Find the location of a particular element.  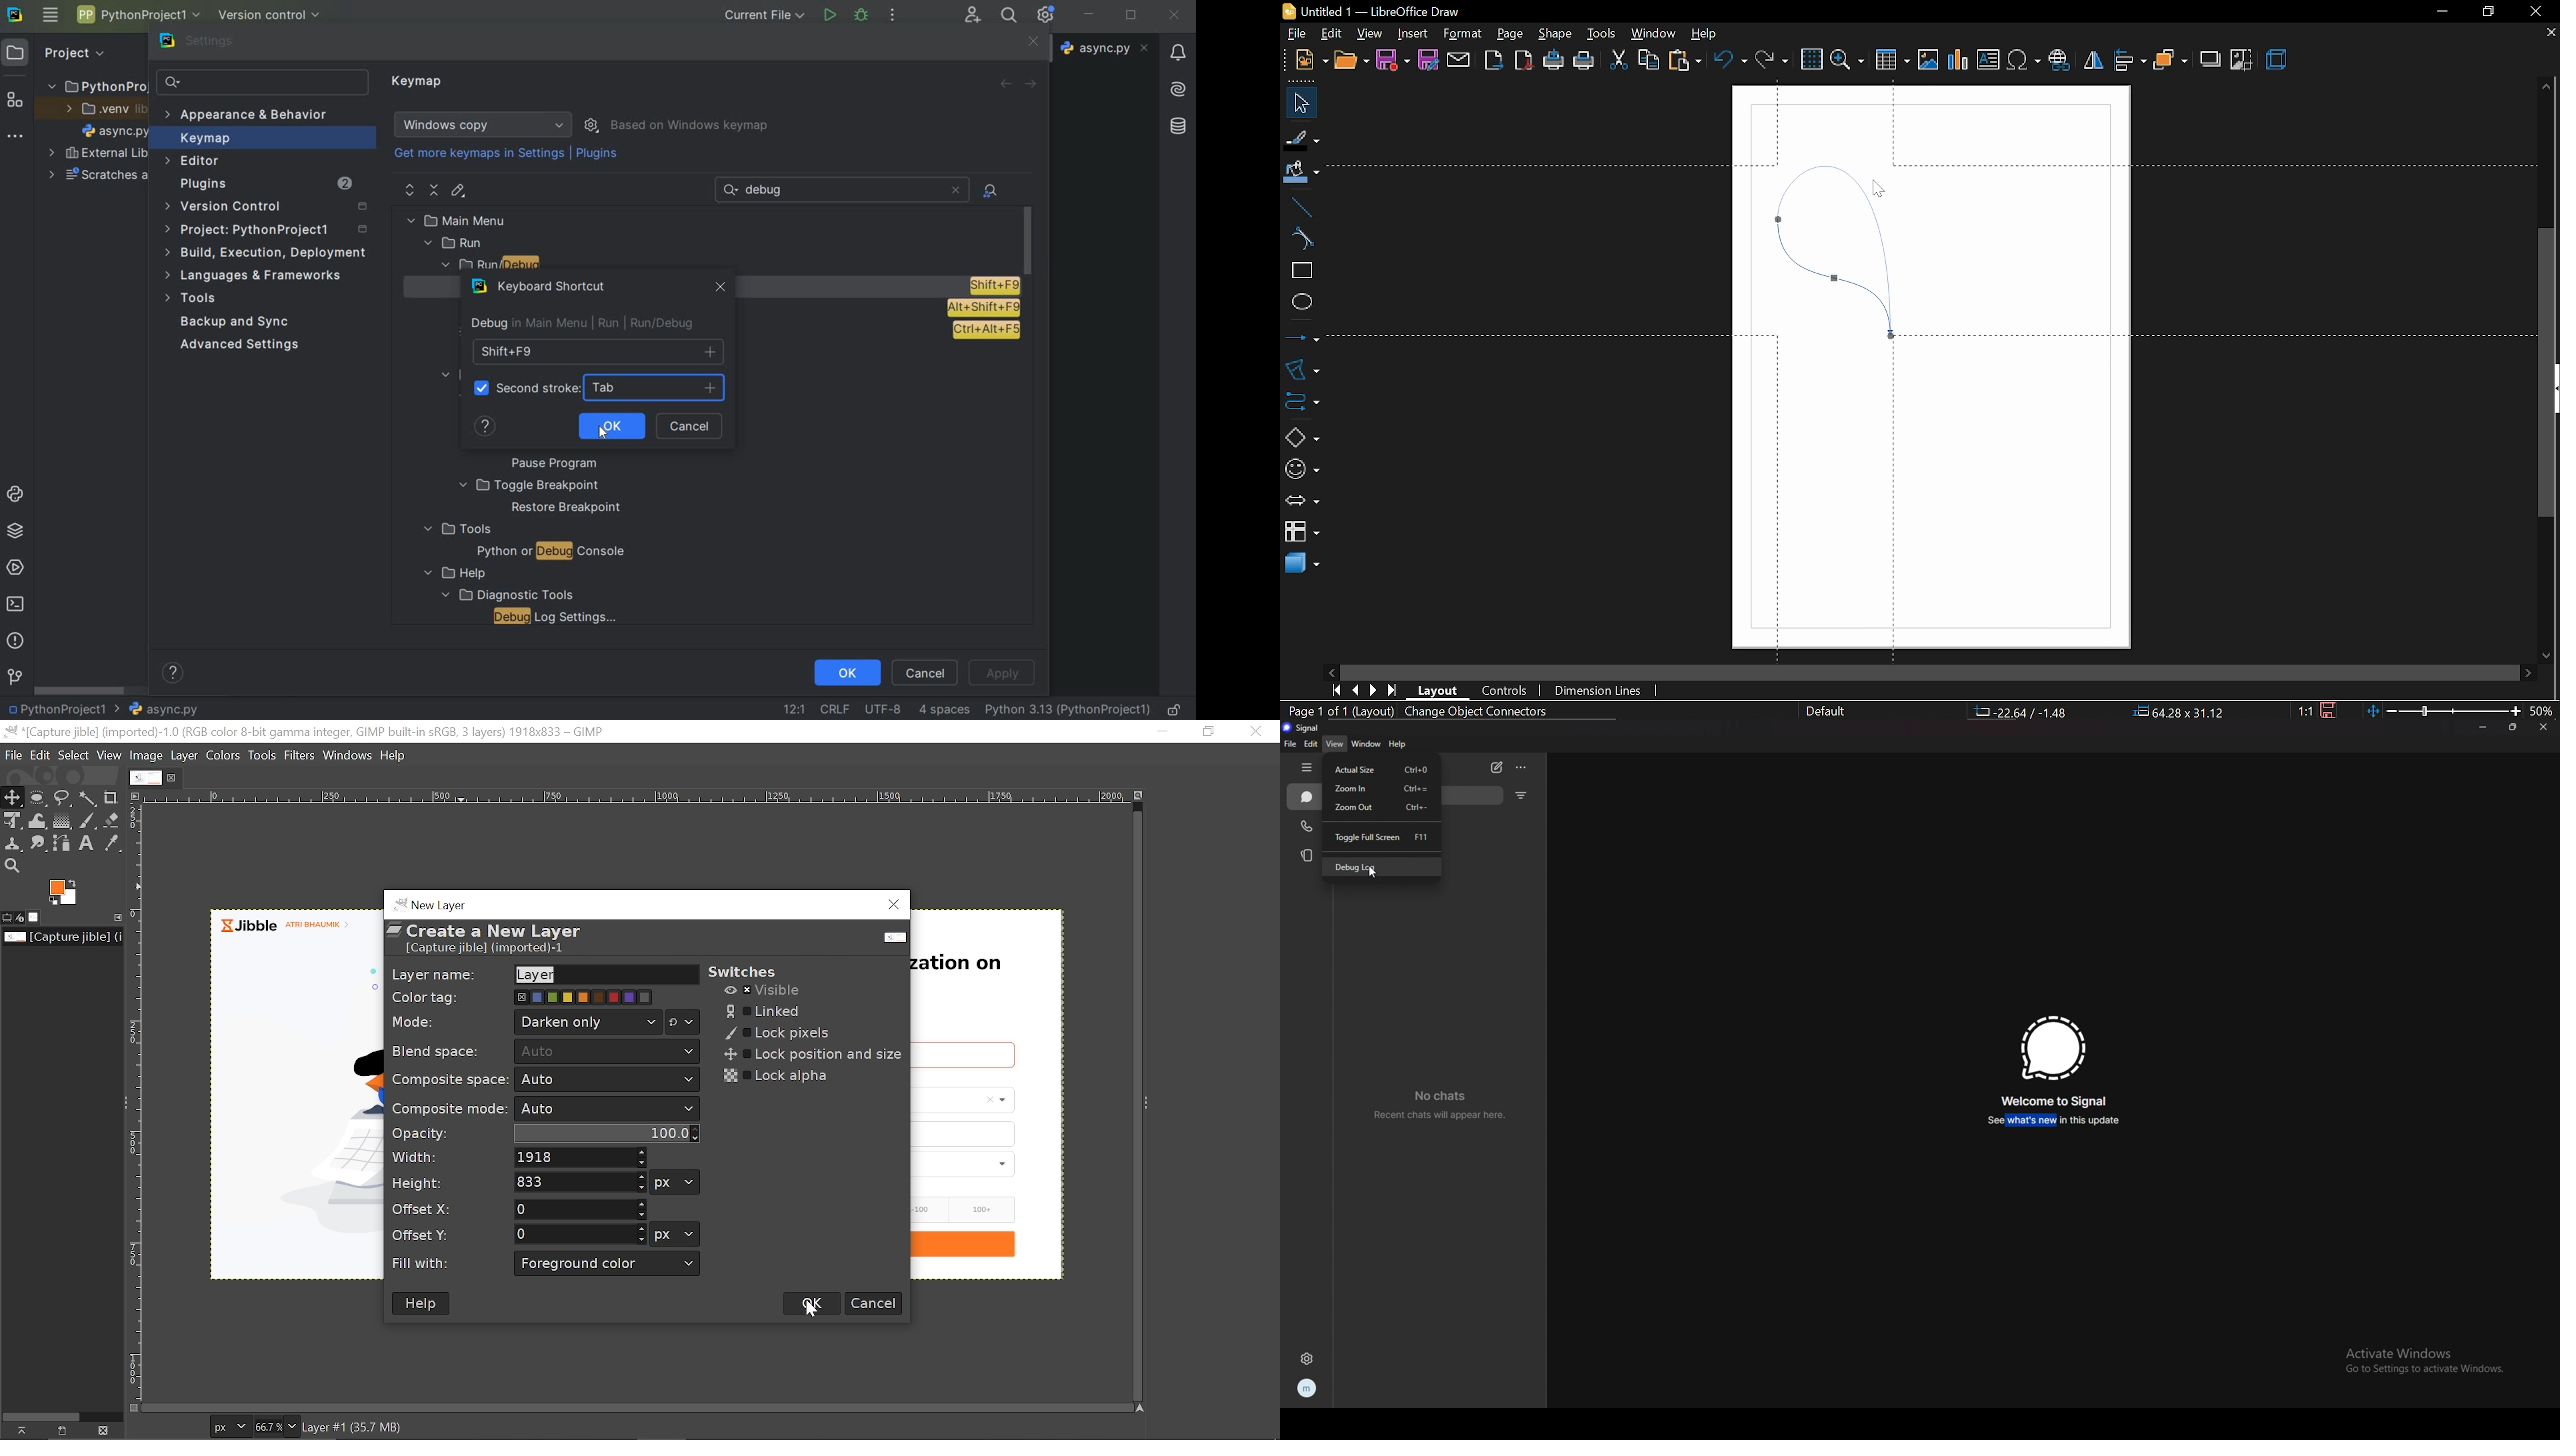

Smudge tool is located at coordinates (40, 844).